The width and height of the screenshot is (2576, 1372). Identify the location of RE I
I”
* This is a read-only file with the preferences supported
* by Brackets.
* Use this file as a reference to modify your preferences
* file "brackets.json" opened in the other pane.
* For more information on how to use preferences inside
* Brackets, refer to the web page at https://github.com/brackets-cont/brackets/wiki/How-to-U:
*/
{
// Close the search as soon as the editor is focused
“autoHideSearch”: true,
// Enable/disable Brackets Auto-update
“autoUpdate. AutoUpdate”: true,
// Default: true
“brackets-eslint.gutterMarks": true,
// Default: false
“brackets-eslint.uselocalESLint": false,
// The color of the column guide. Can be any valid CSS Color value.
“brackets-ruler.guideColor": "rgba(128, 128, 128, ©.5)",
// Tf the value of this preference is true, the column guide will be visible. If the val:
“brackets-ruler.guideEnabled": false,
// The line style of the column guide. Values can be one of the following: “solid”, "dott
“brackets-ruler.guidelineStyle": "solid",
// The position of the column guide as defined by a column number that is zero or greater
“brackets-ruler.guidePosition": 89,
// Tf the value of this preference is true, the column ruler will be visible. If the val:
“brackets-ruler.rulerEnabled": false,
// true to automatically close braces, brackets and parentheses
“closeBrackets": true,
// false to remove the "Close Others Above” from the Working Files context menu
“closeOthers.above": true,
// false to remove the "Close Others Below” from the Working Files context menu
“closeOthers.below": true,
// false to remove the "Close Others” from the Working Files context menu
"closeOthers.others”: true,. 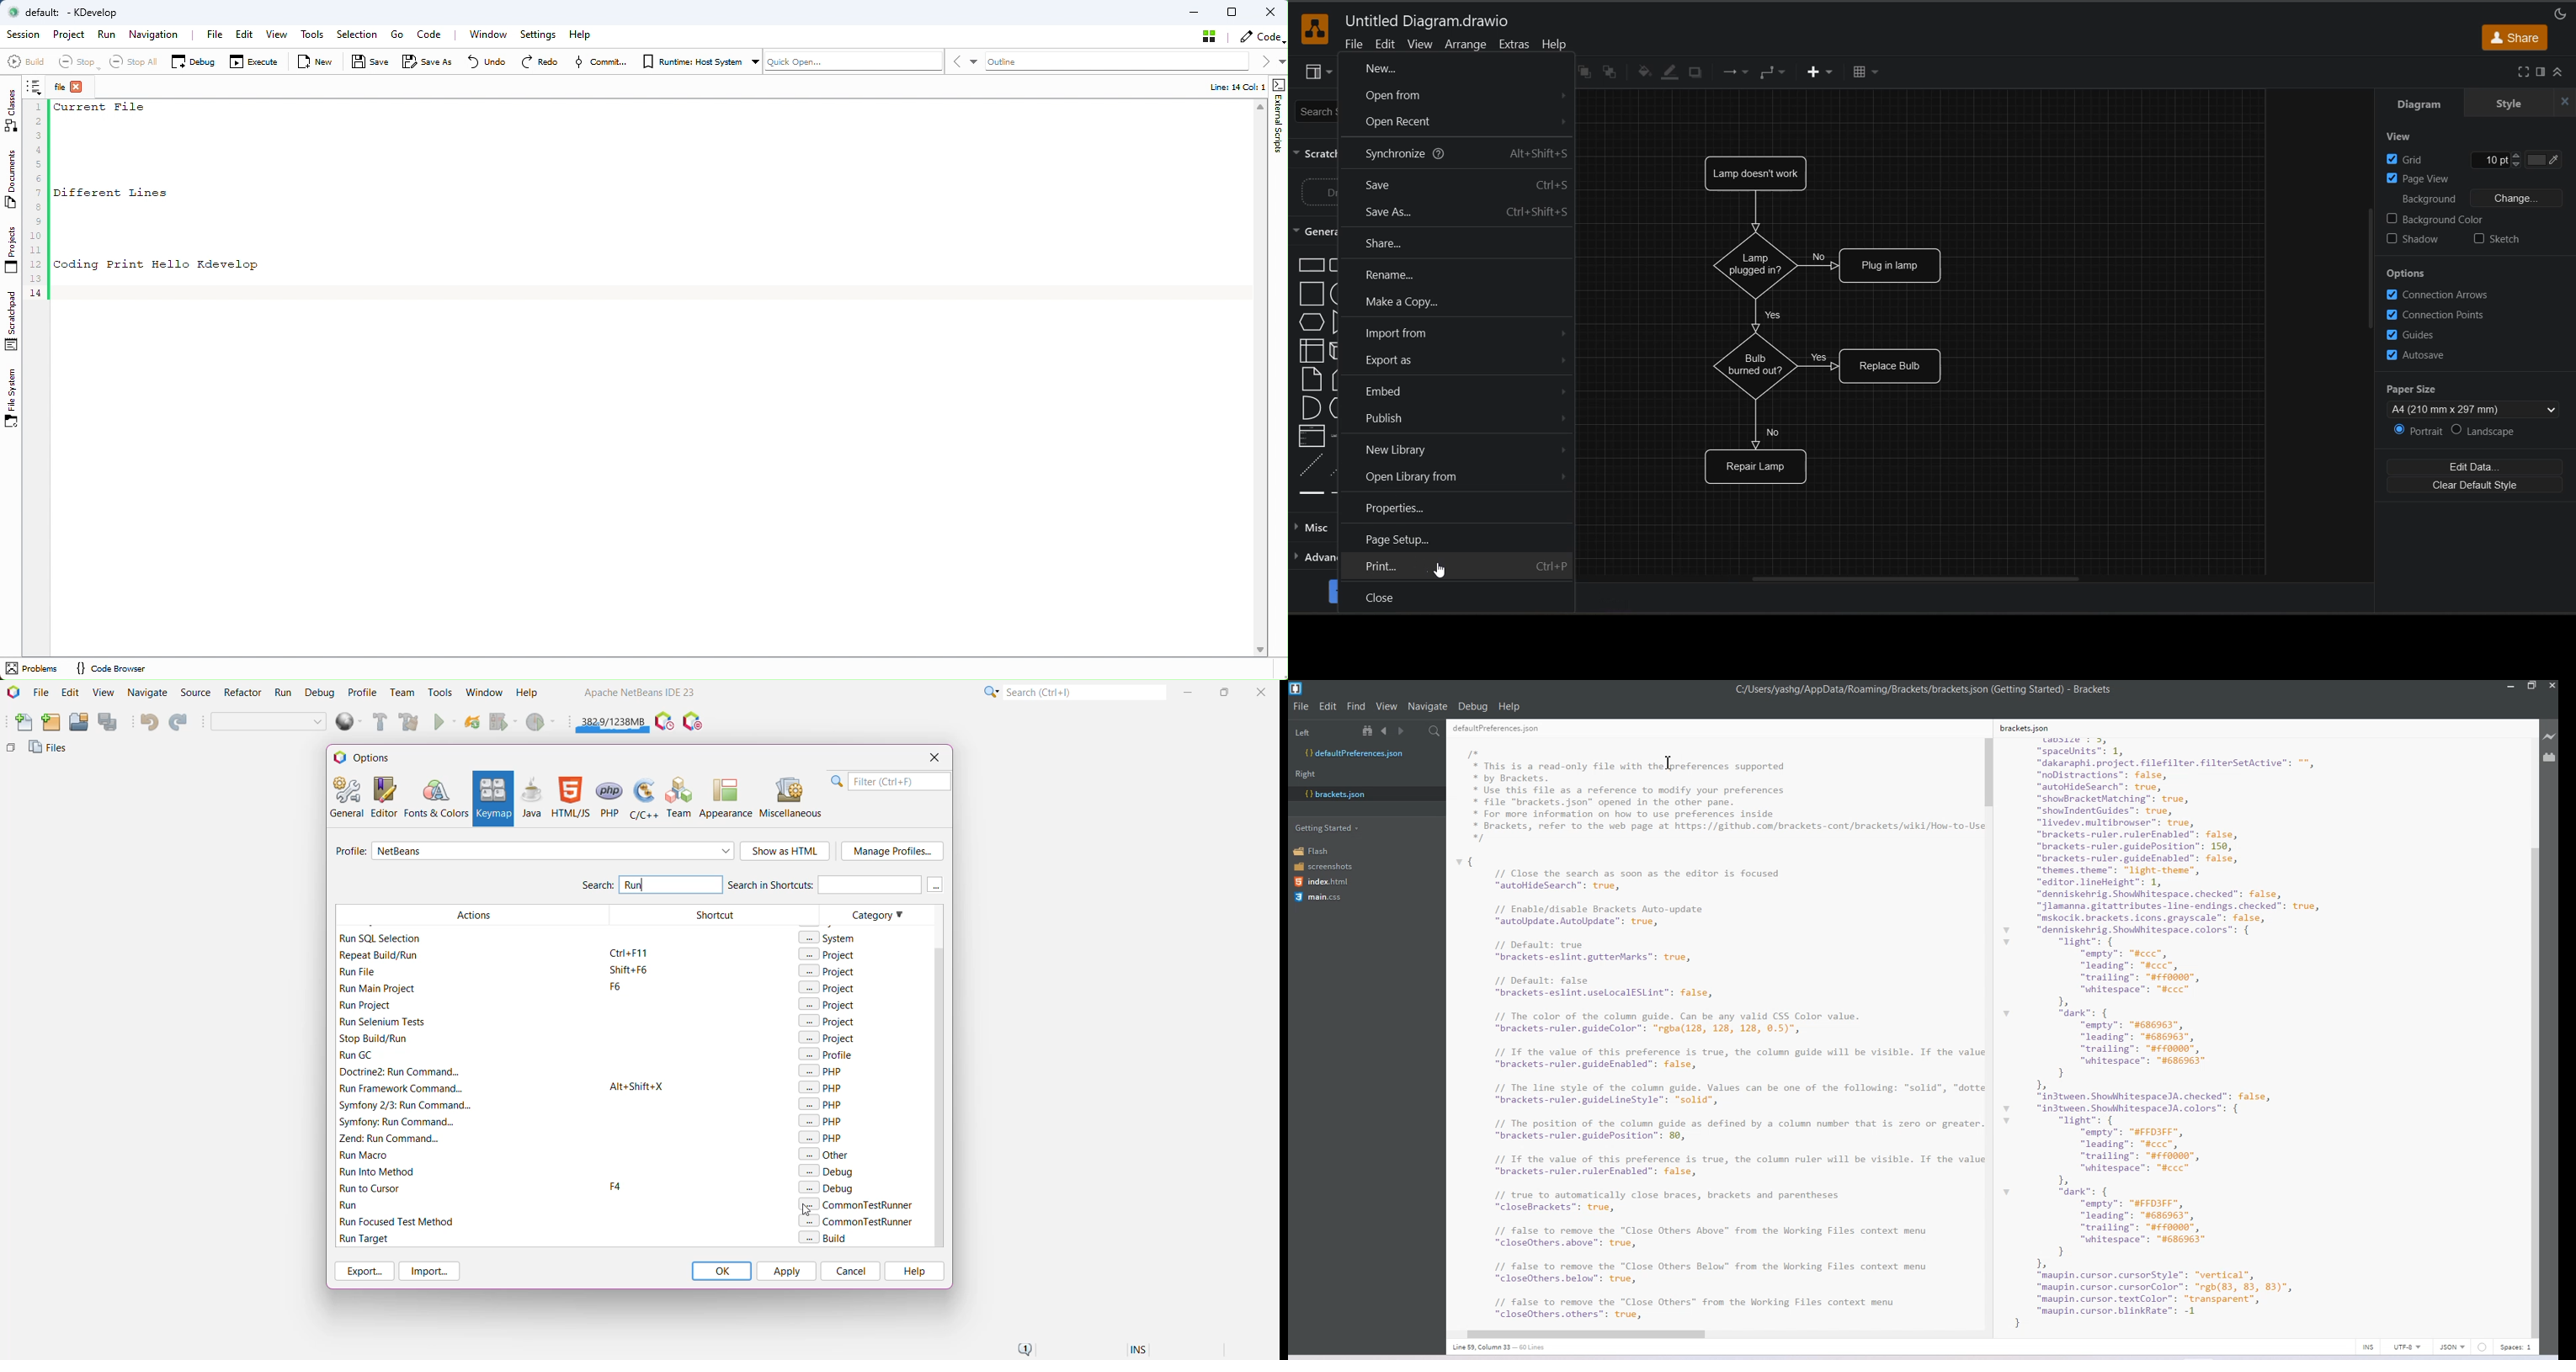
(1714, 1023).